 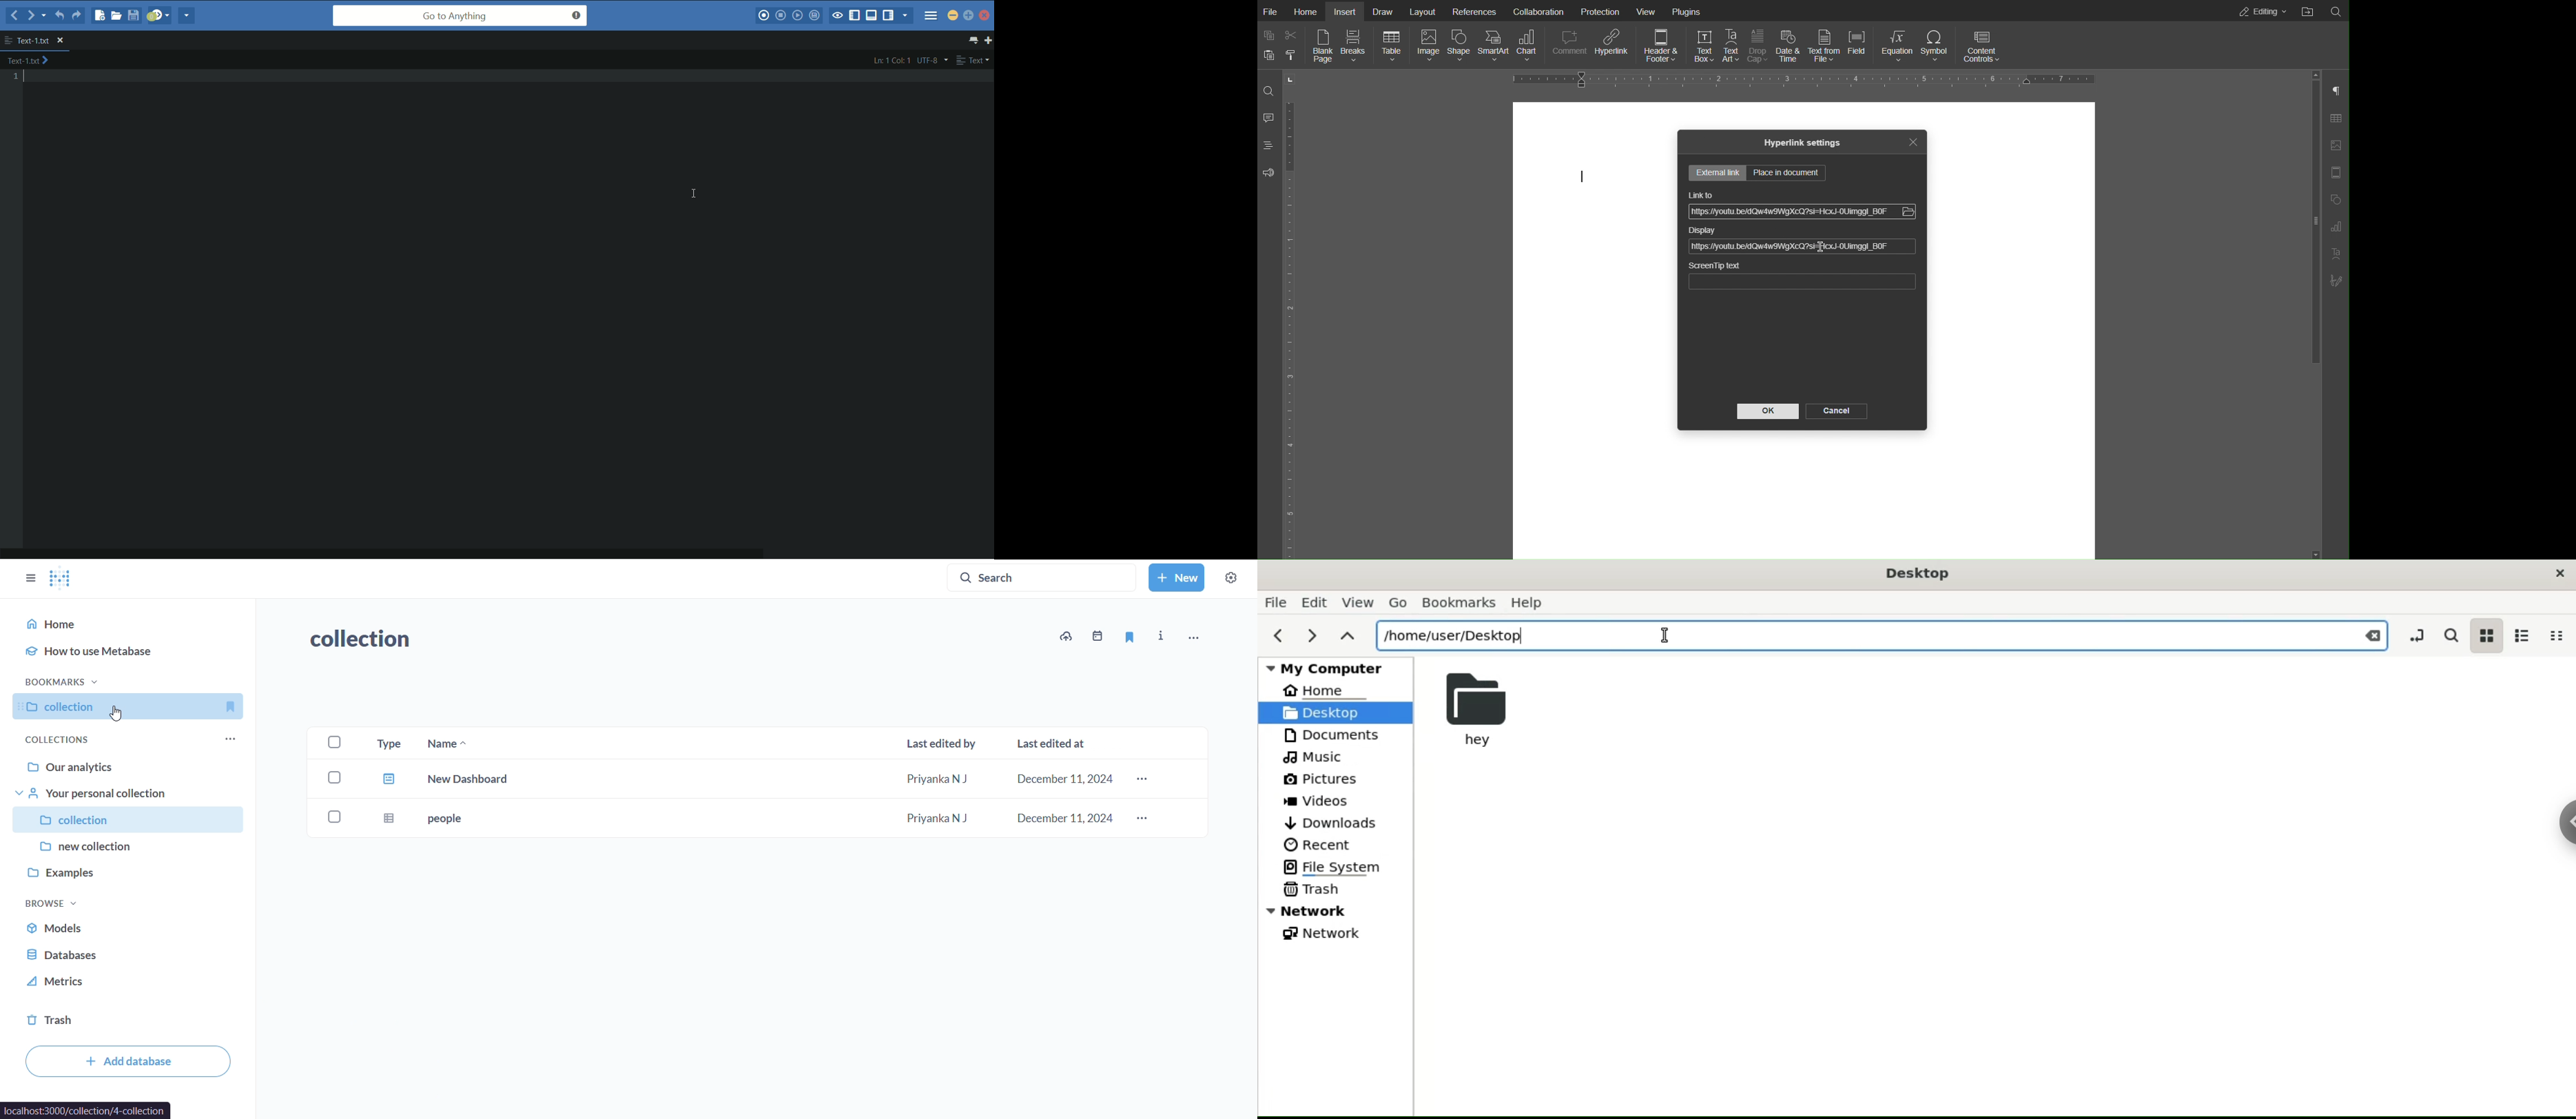 I want to click on Link, so click(x=1790, y=247).